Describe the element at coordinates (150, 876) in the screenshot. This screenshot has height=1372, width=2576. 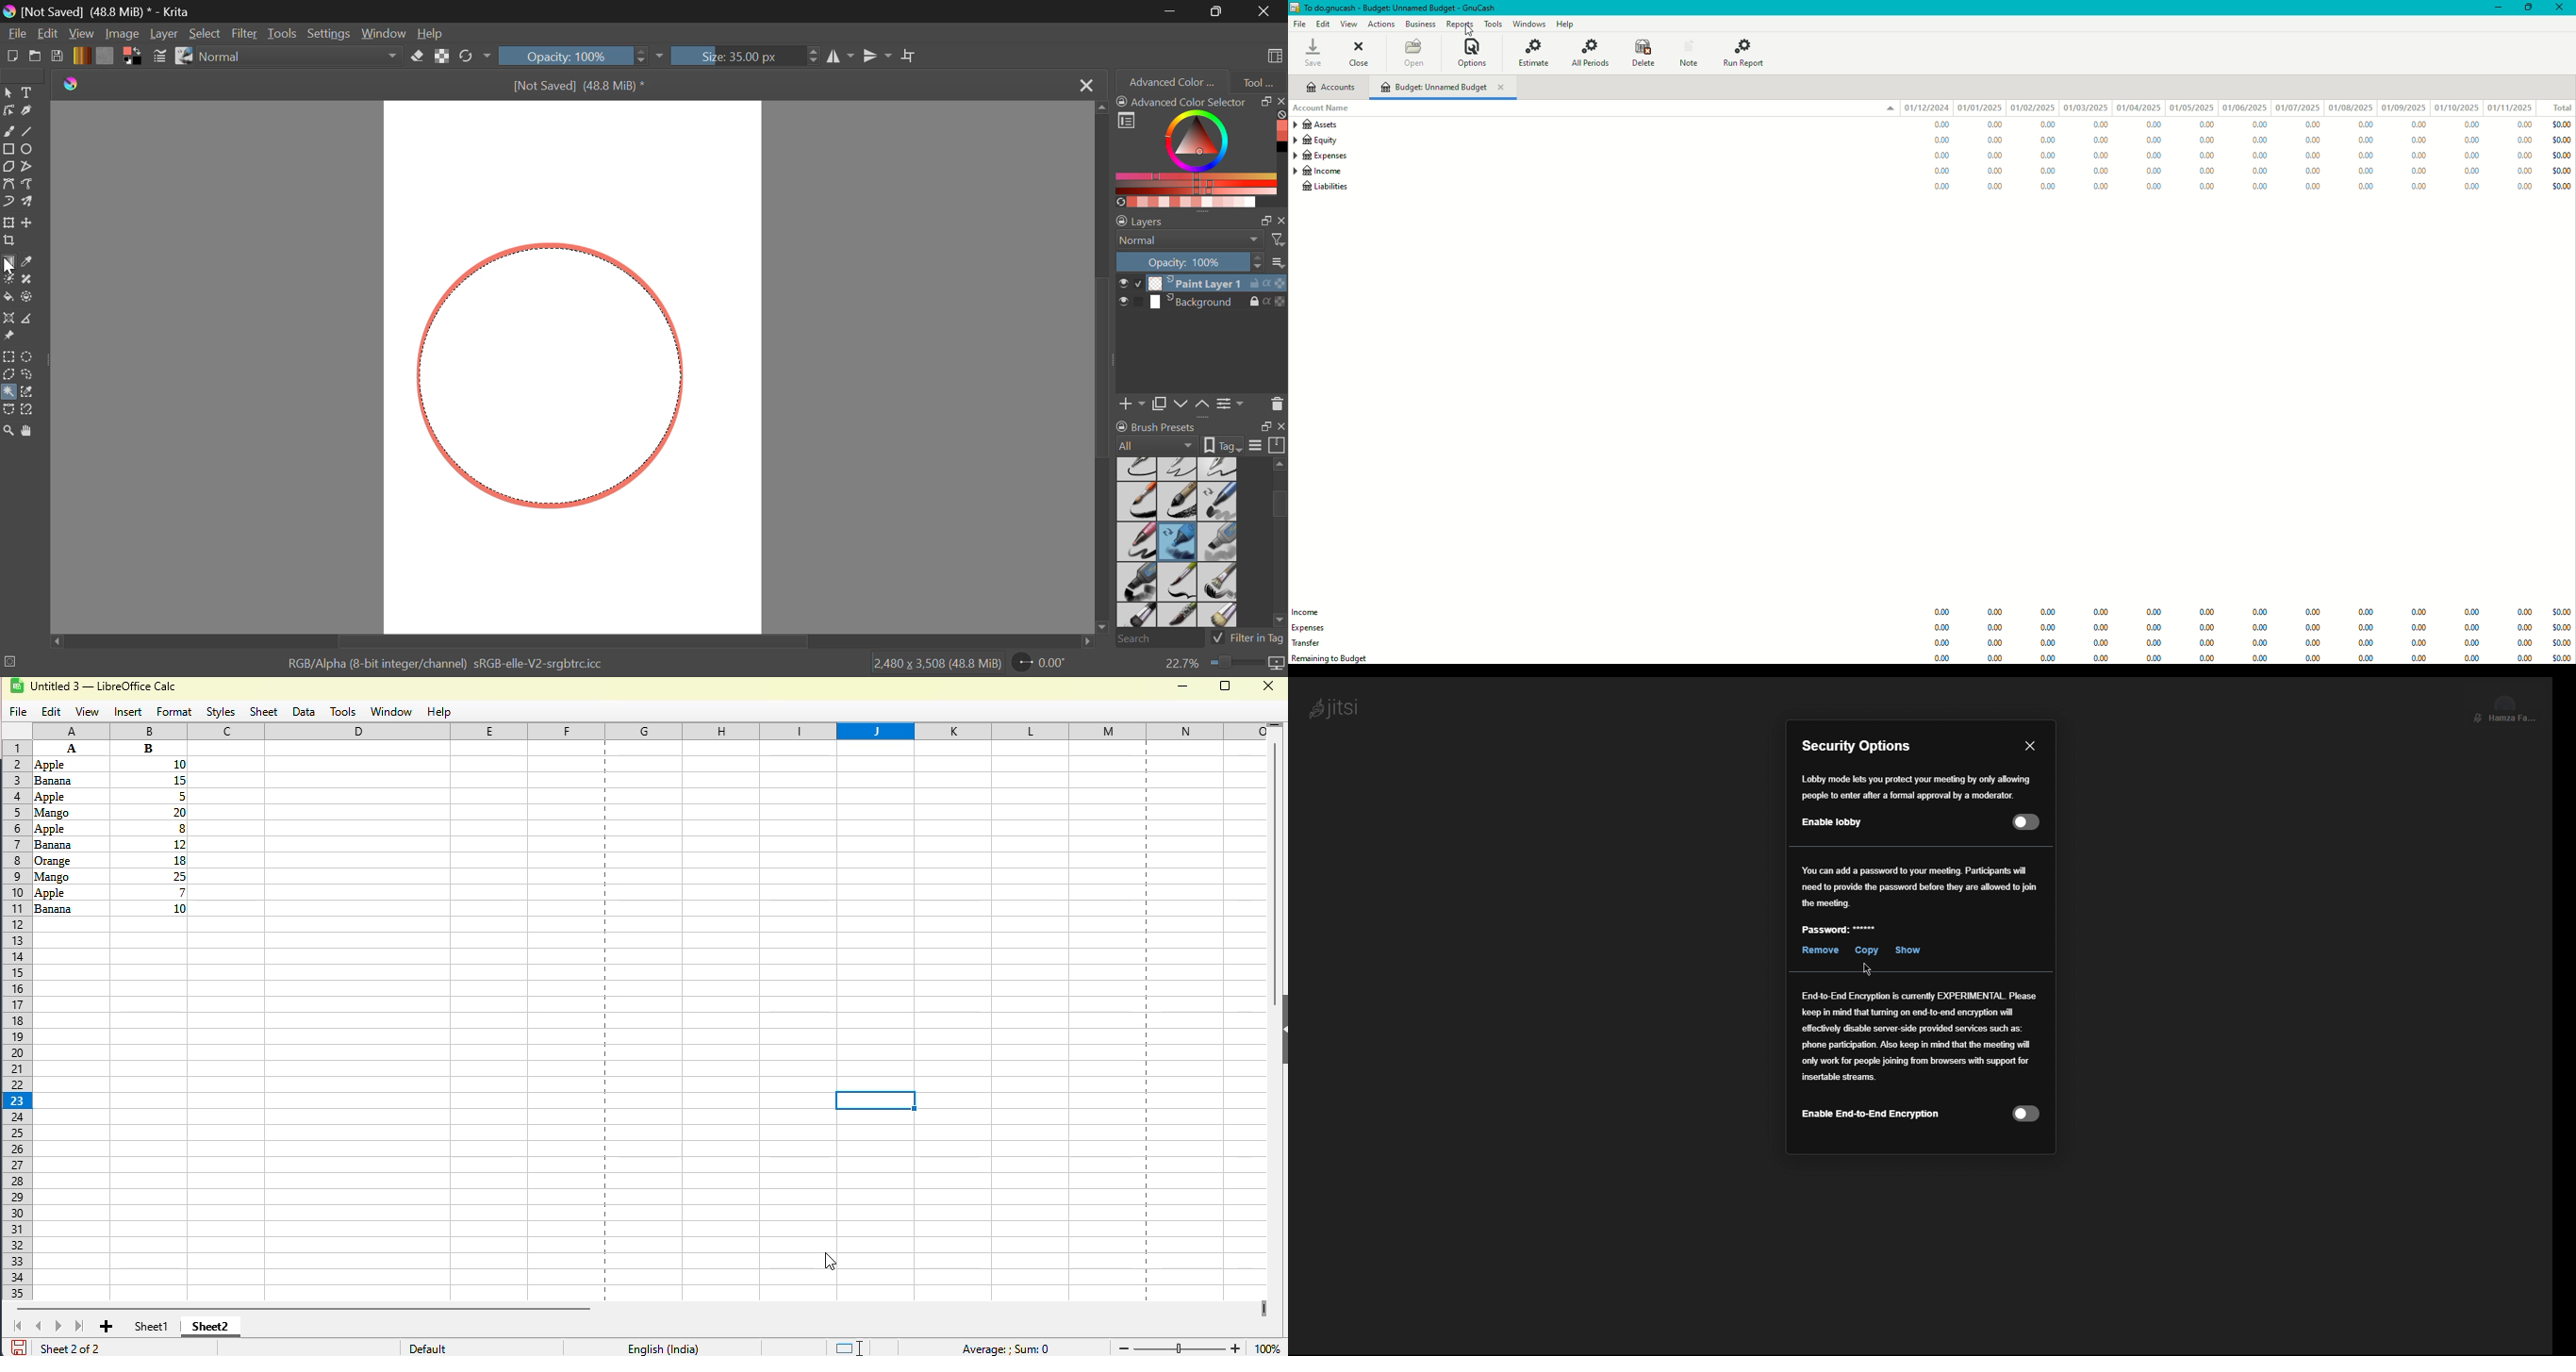
I see `` at that location.